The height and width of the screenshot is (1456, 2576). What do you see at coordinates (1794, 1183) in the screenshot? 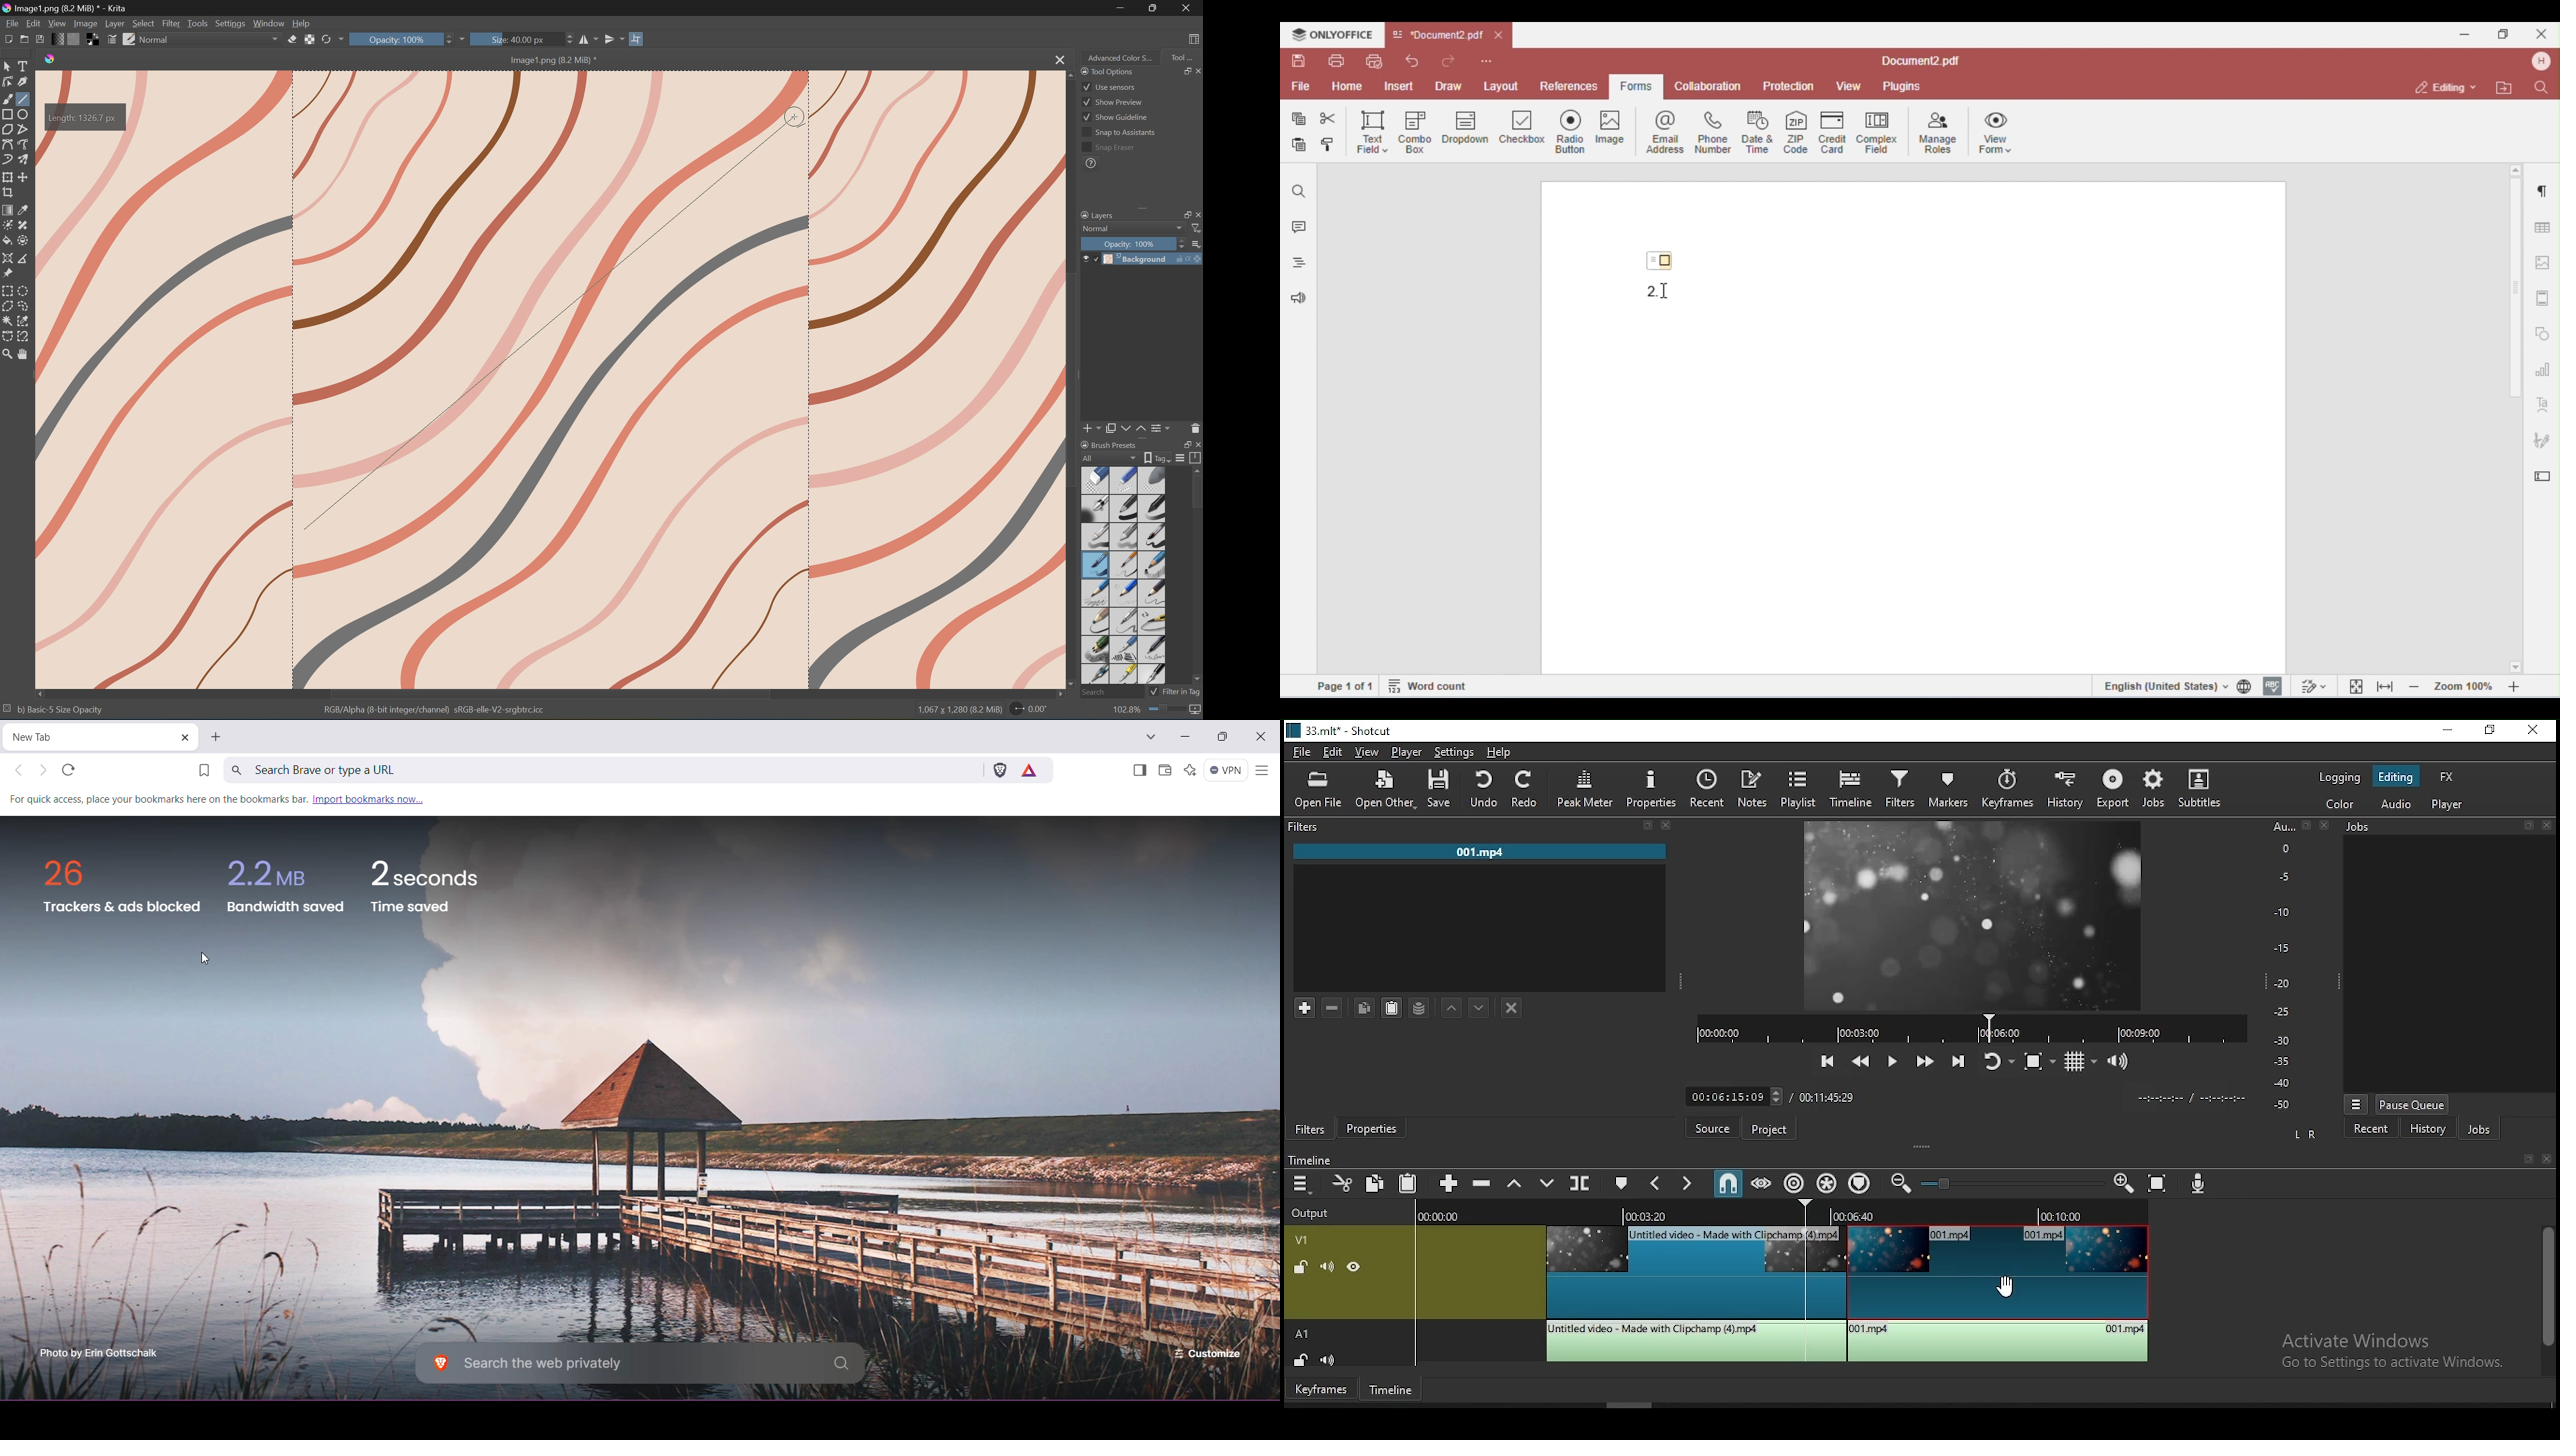
I see `ripple` at bounding box center [1794, 1183].